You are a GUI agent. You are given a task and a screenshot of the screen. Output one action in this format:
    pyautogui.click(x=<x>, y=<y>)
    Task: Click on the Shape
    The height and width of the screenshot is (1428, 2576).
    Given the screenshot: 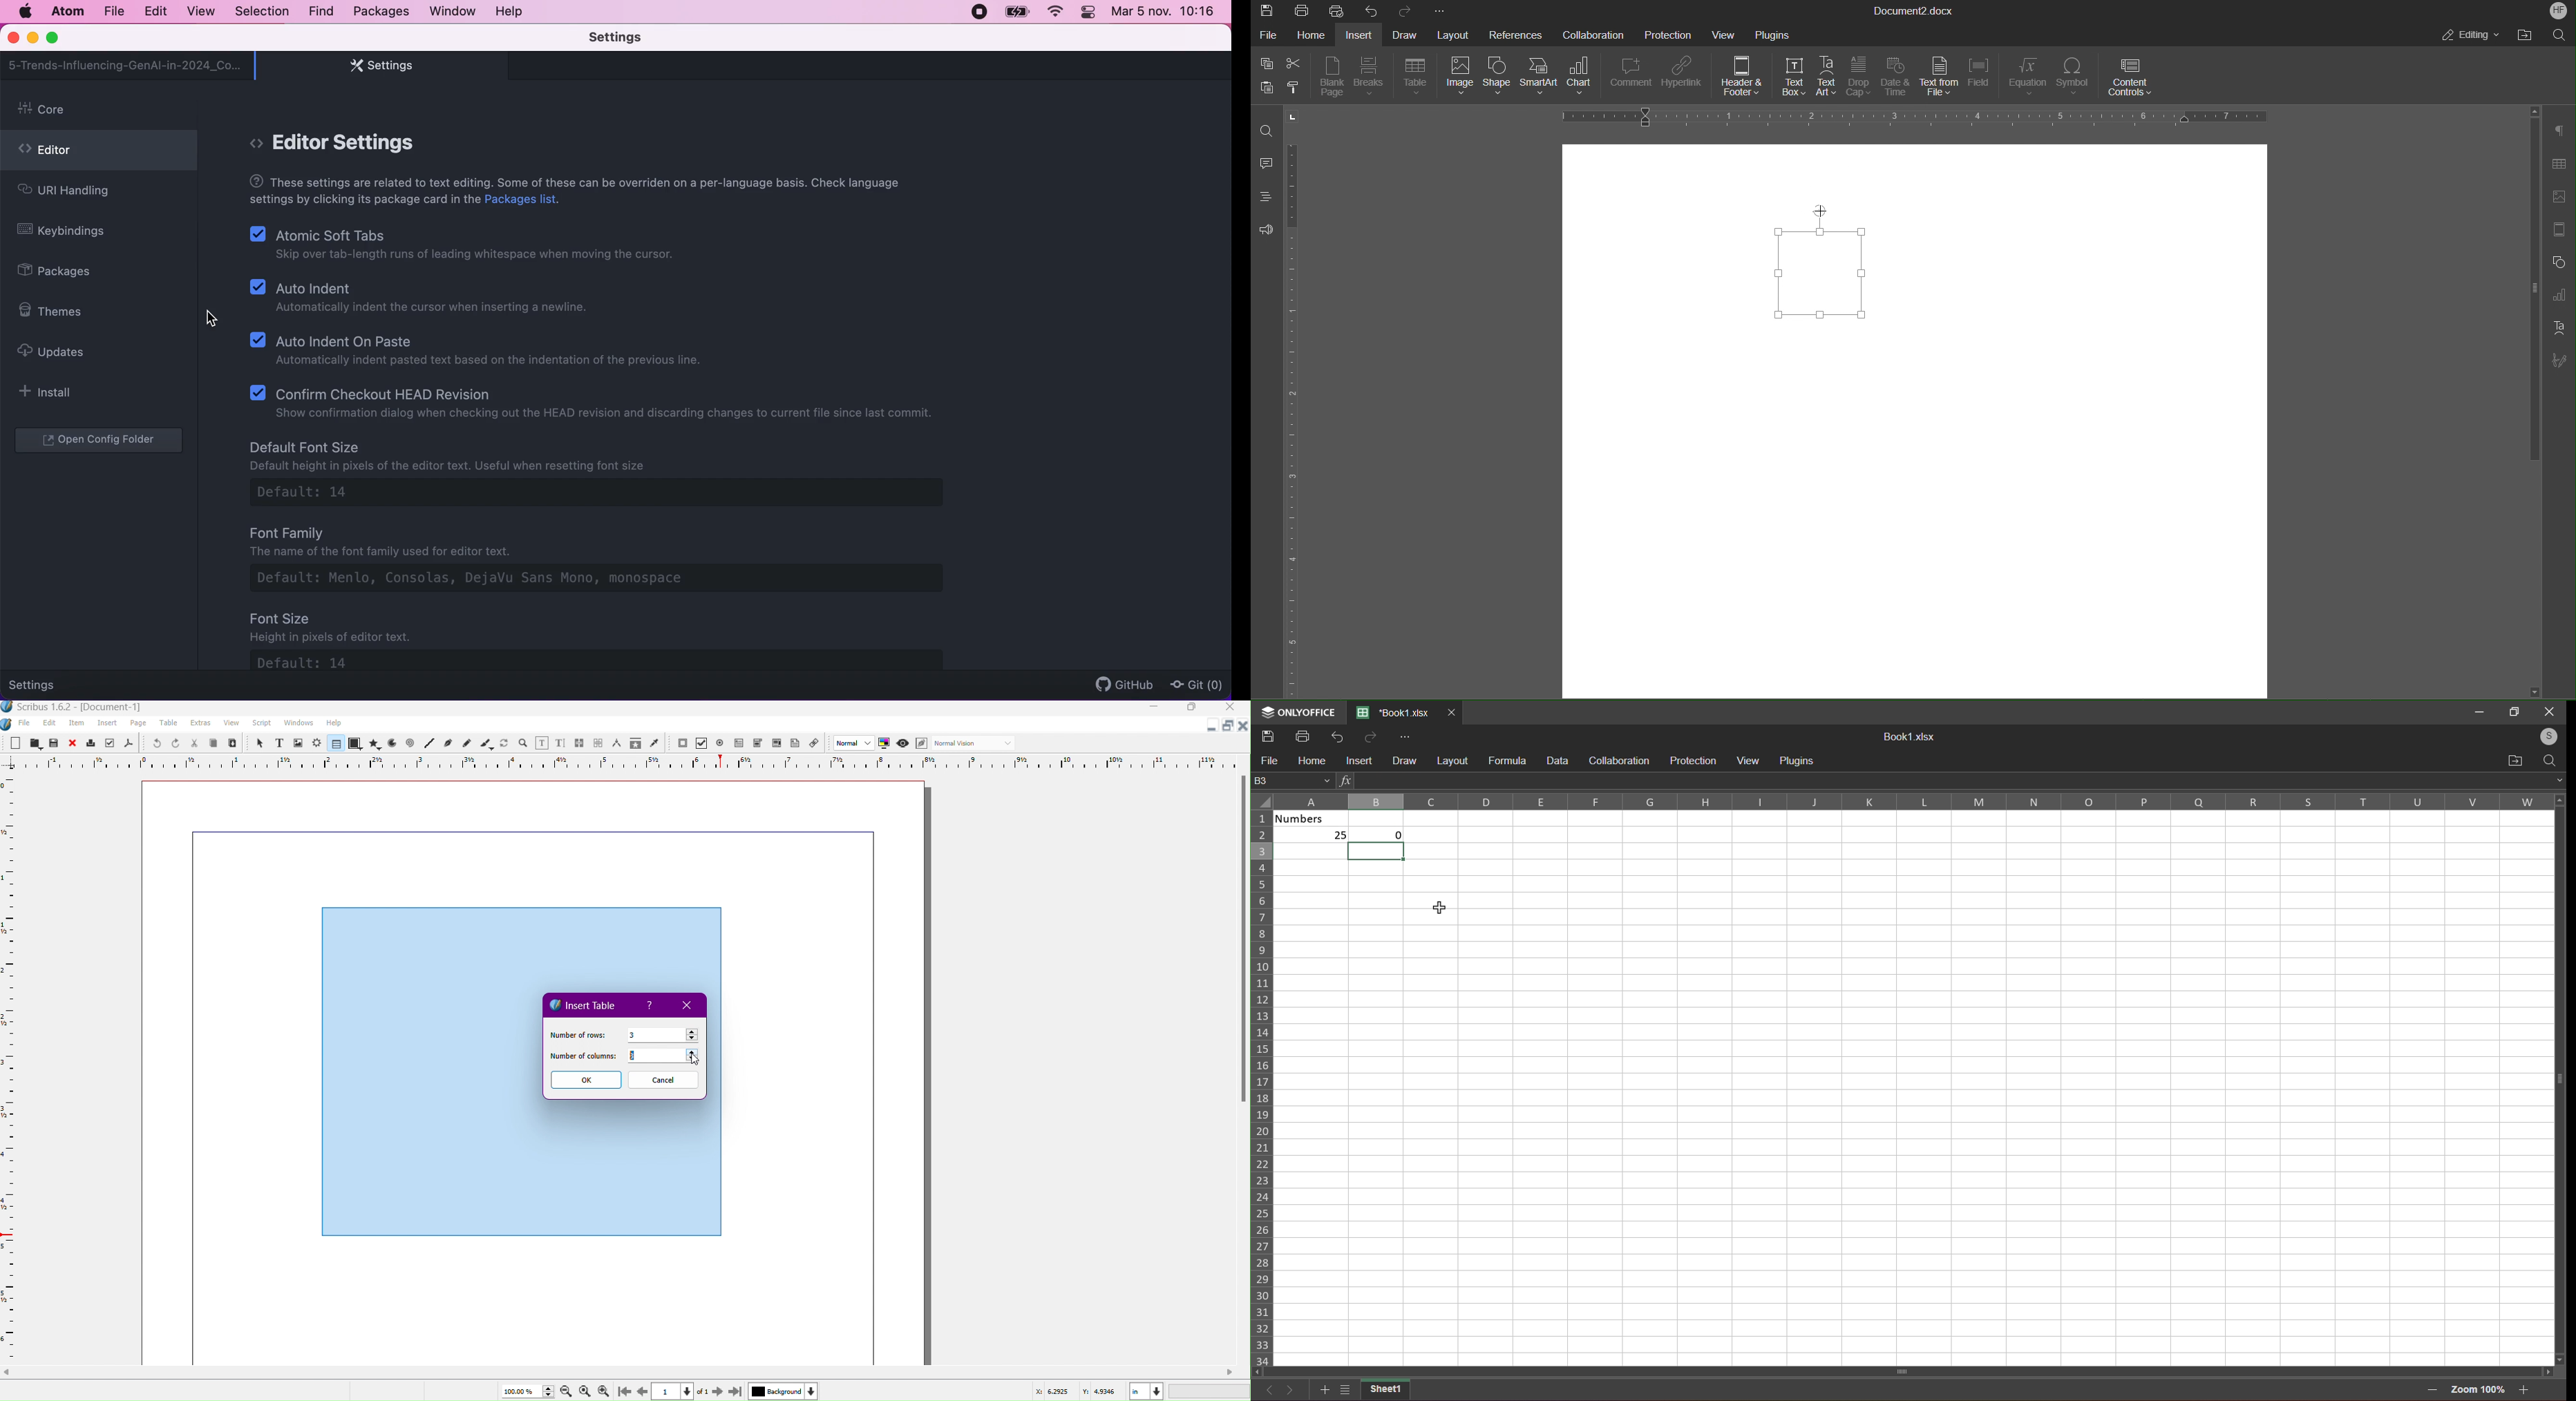 What is the action you would take?
    pyautogui.click(x=356, y=744)
    